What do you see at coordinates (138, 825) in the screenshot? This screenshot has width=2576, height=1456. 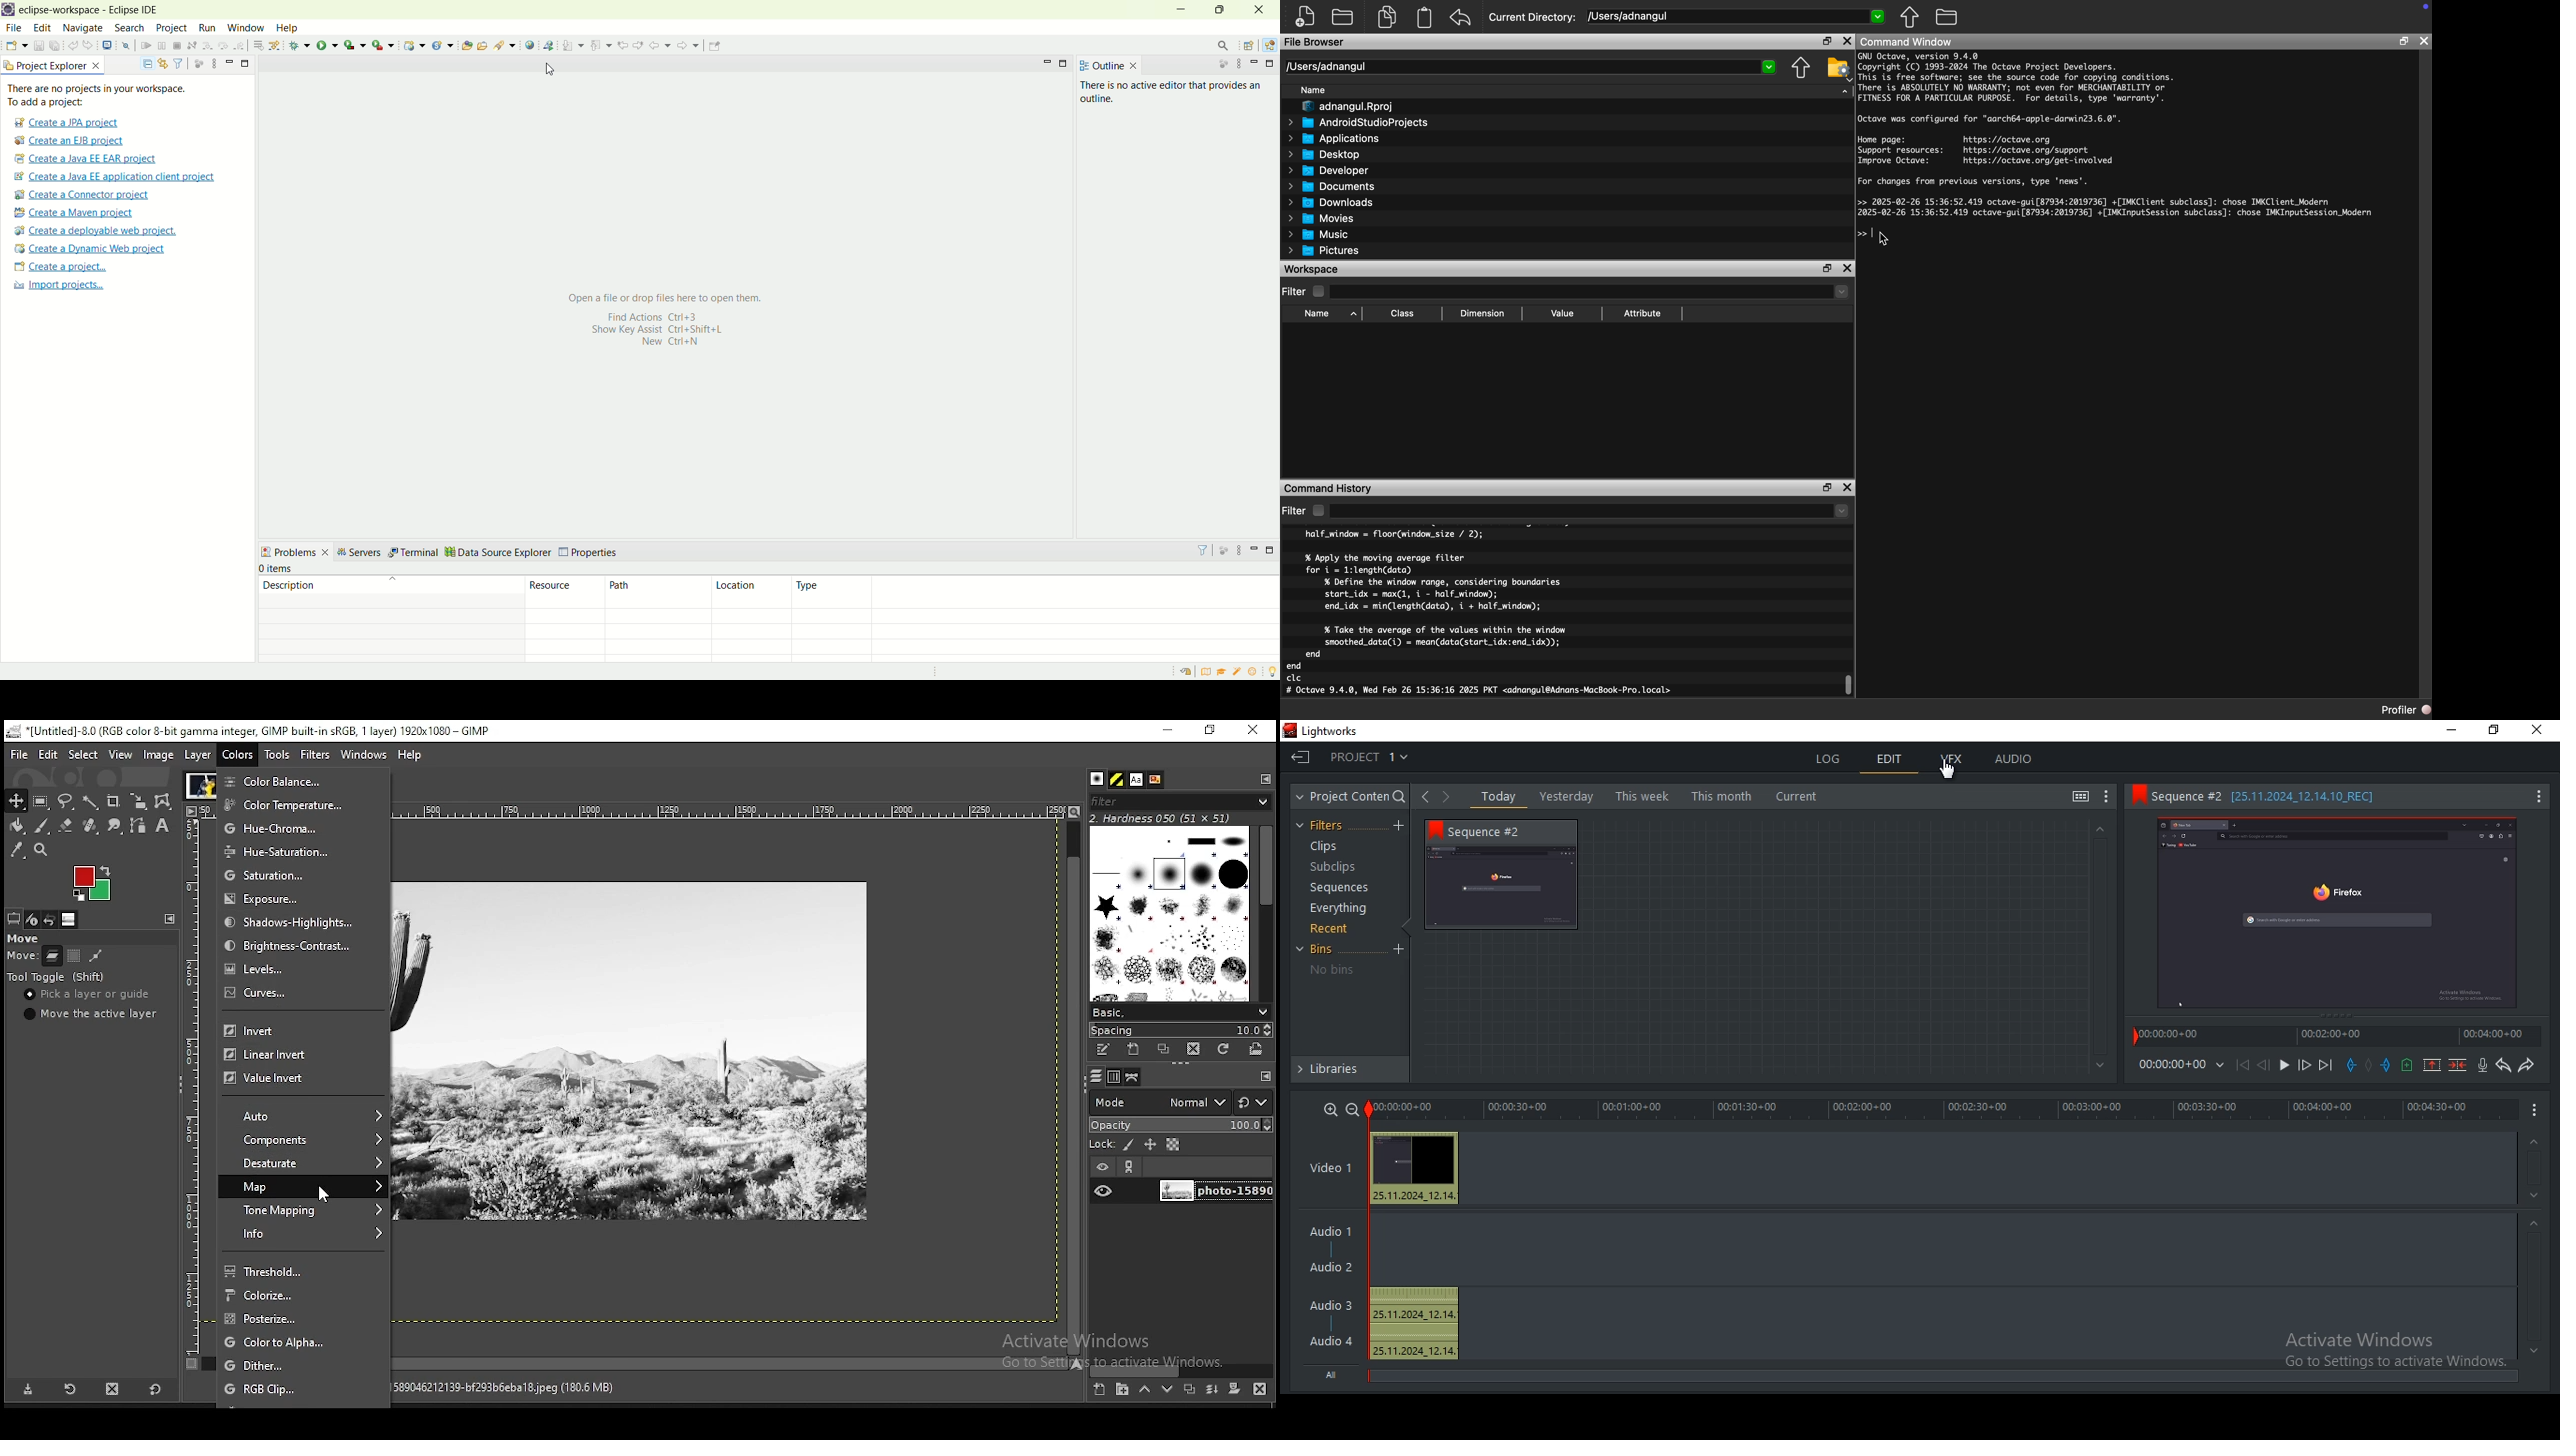 I see `paths tool` at bounding box center [138, 825].